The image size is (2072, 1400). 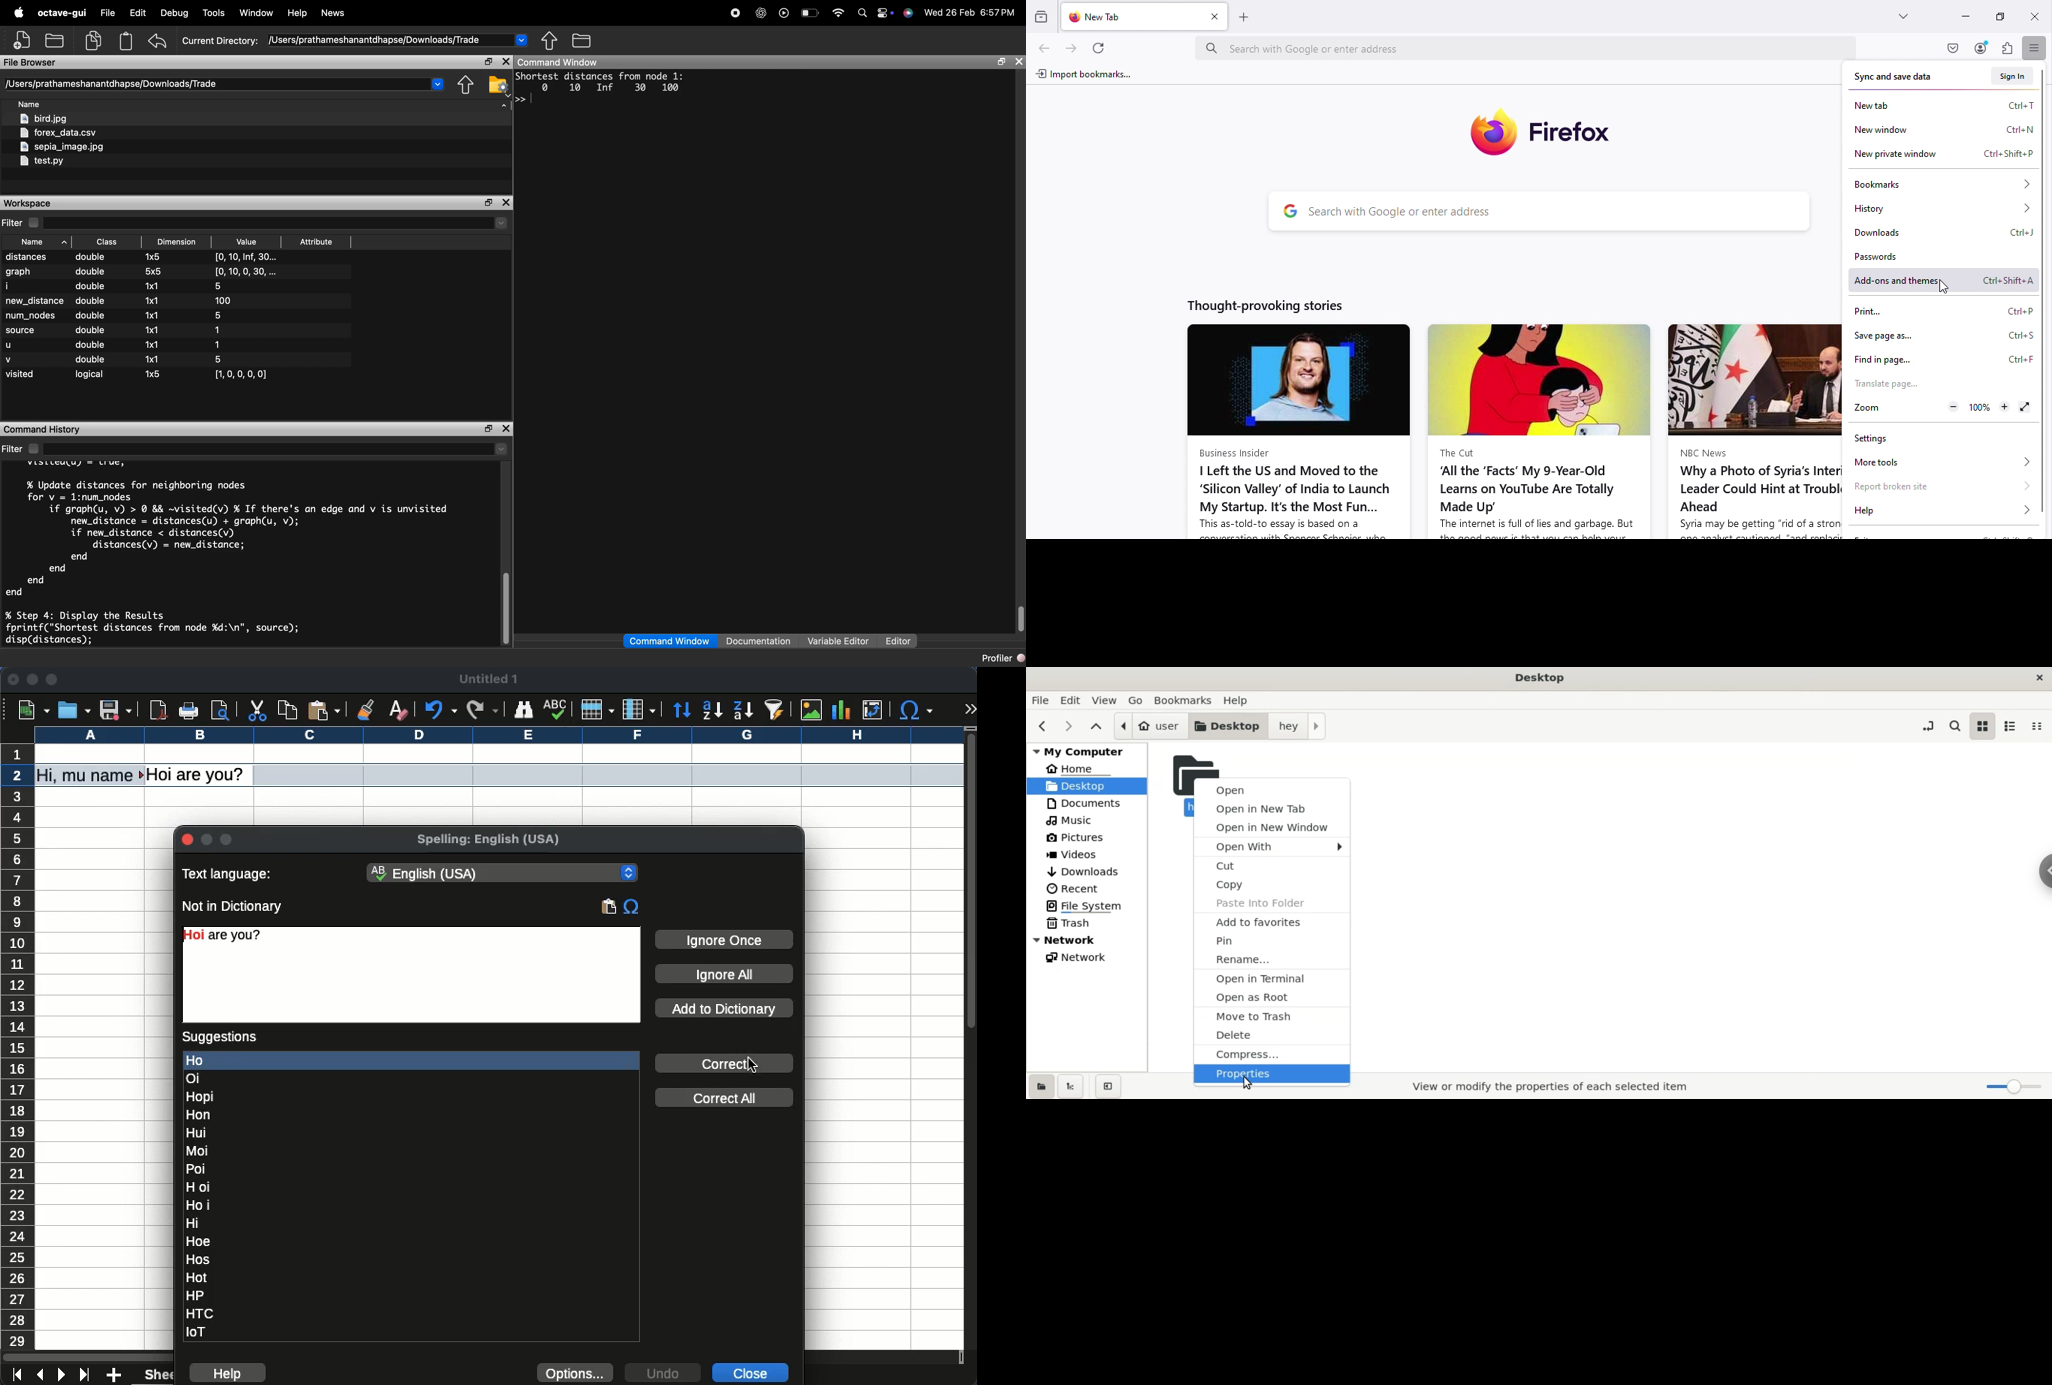 I want to click on help, so click(x=299, y=13).